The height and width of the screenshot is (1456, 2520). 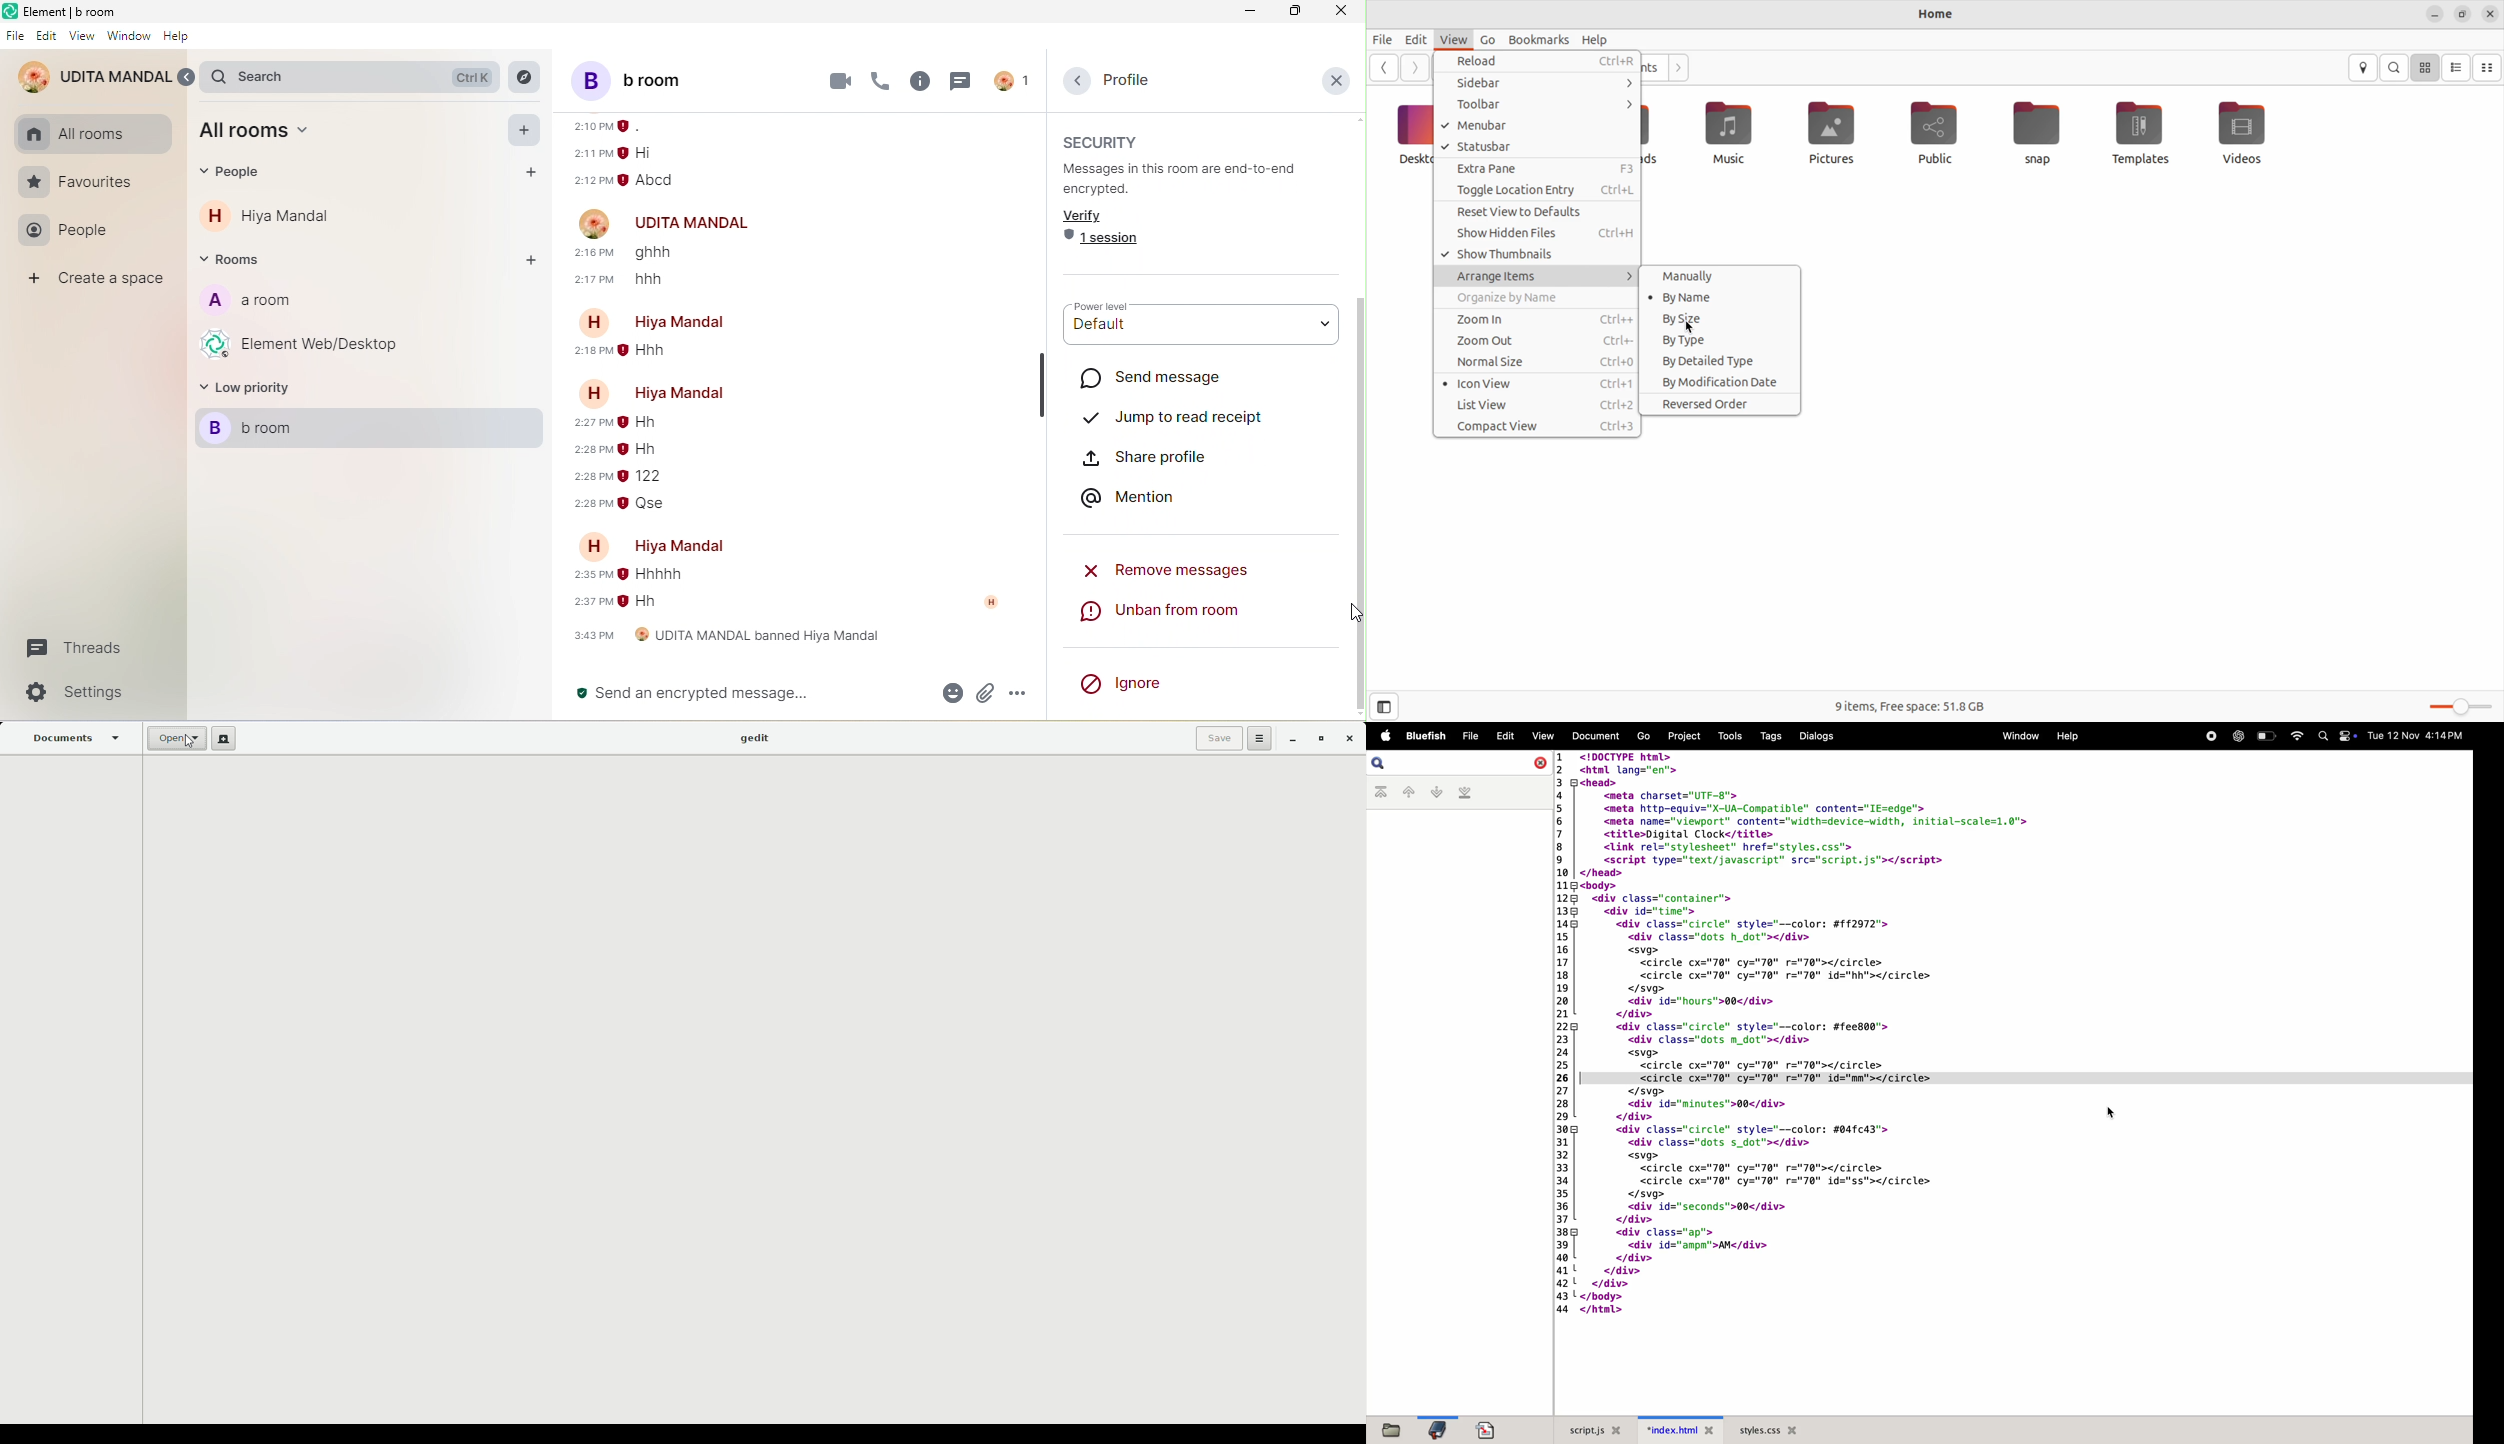 I want to click on ignore, so click(x=1124, y=680).